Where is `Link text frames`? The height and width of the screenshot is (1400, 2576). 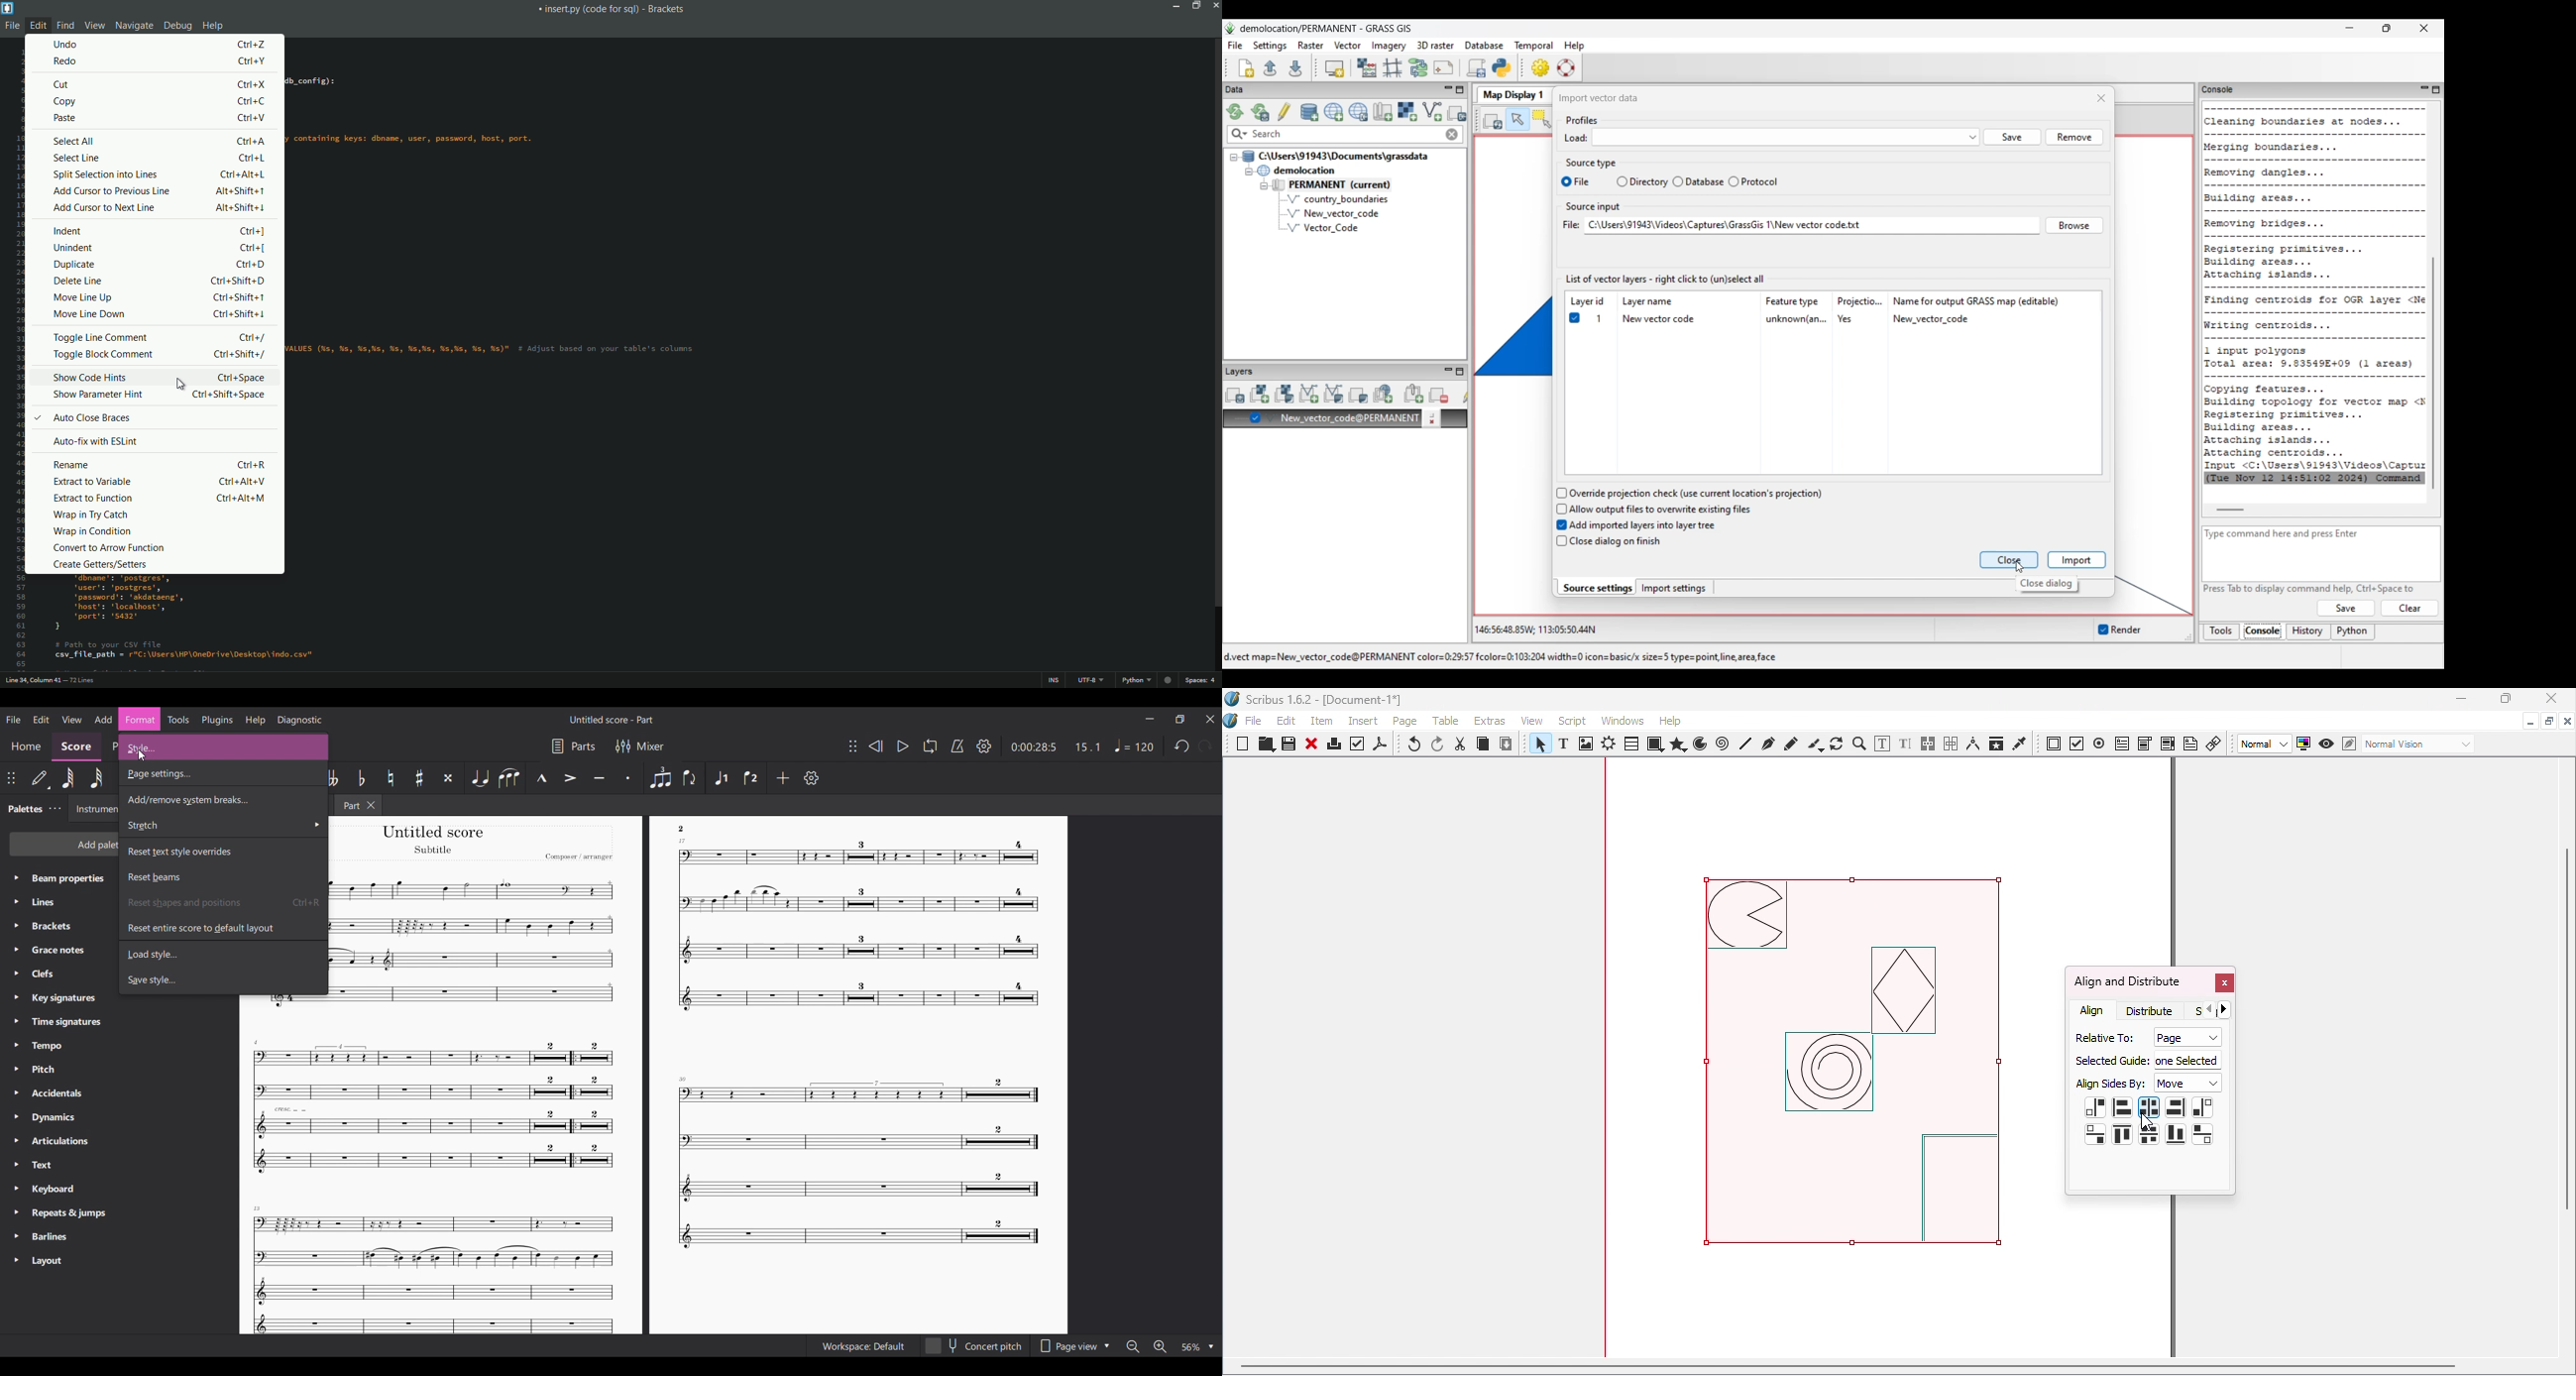
Link text frames is located at coordinates (1929, 745).